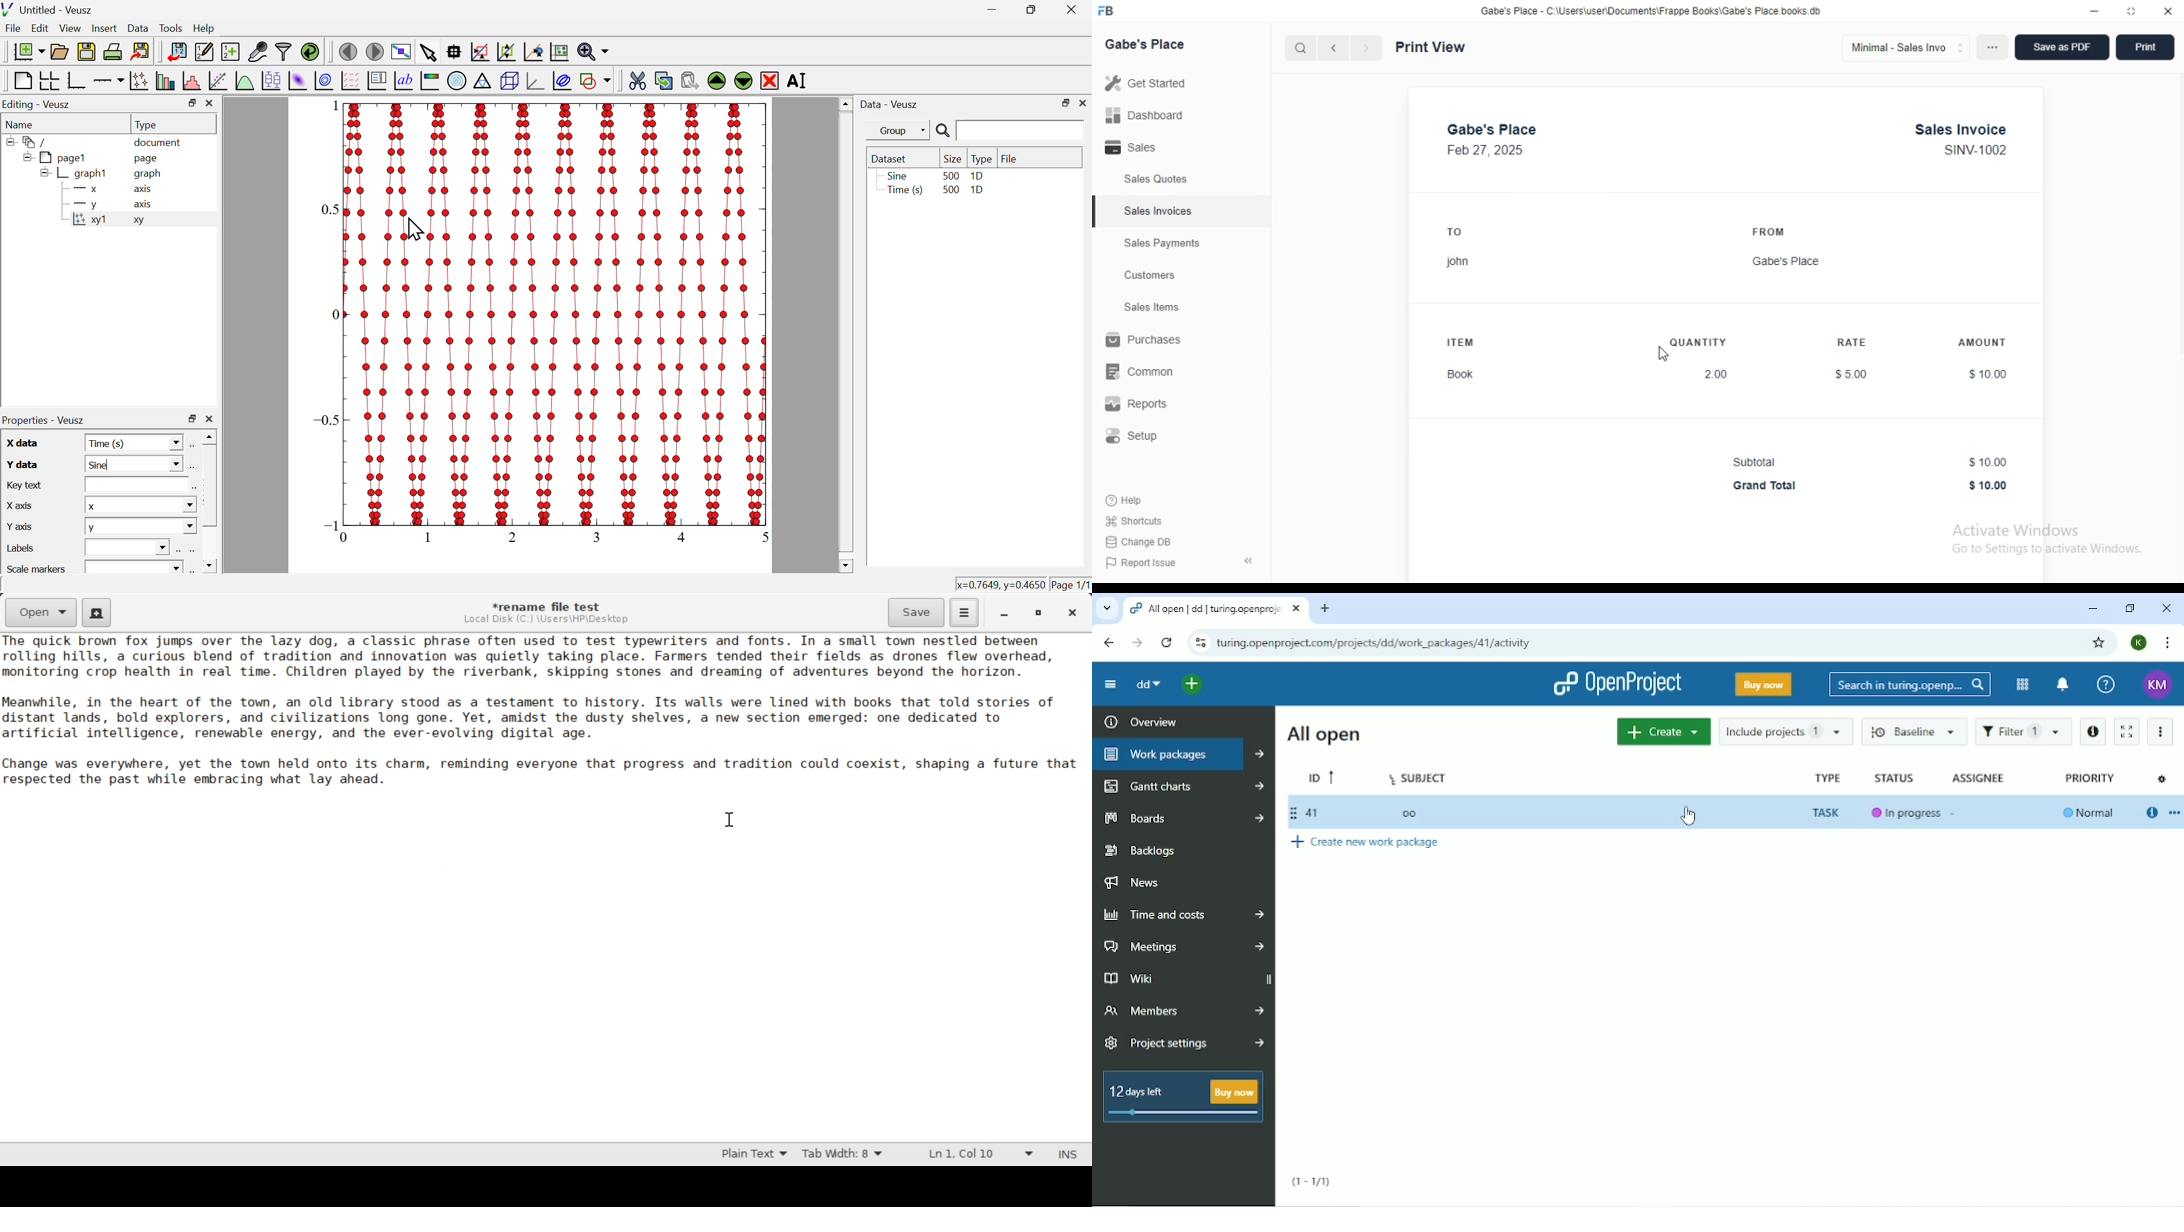 The image size is (2184, 1232). I want to click on text label, so click(404, 82).